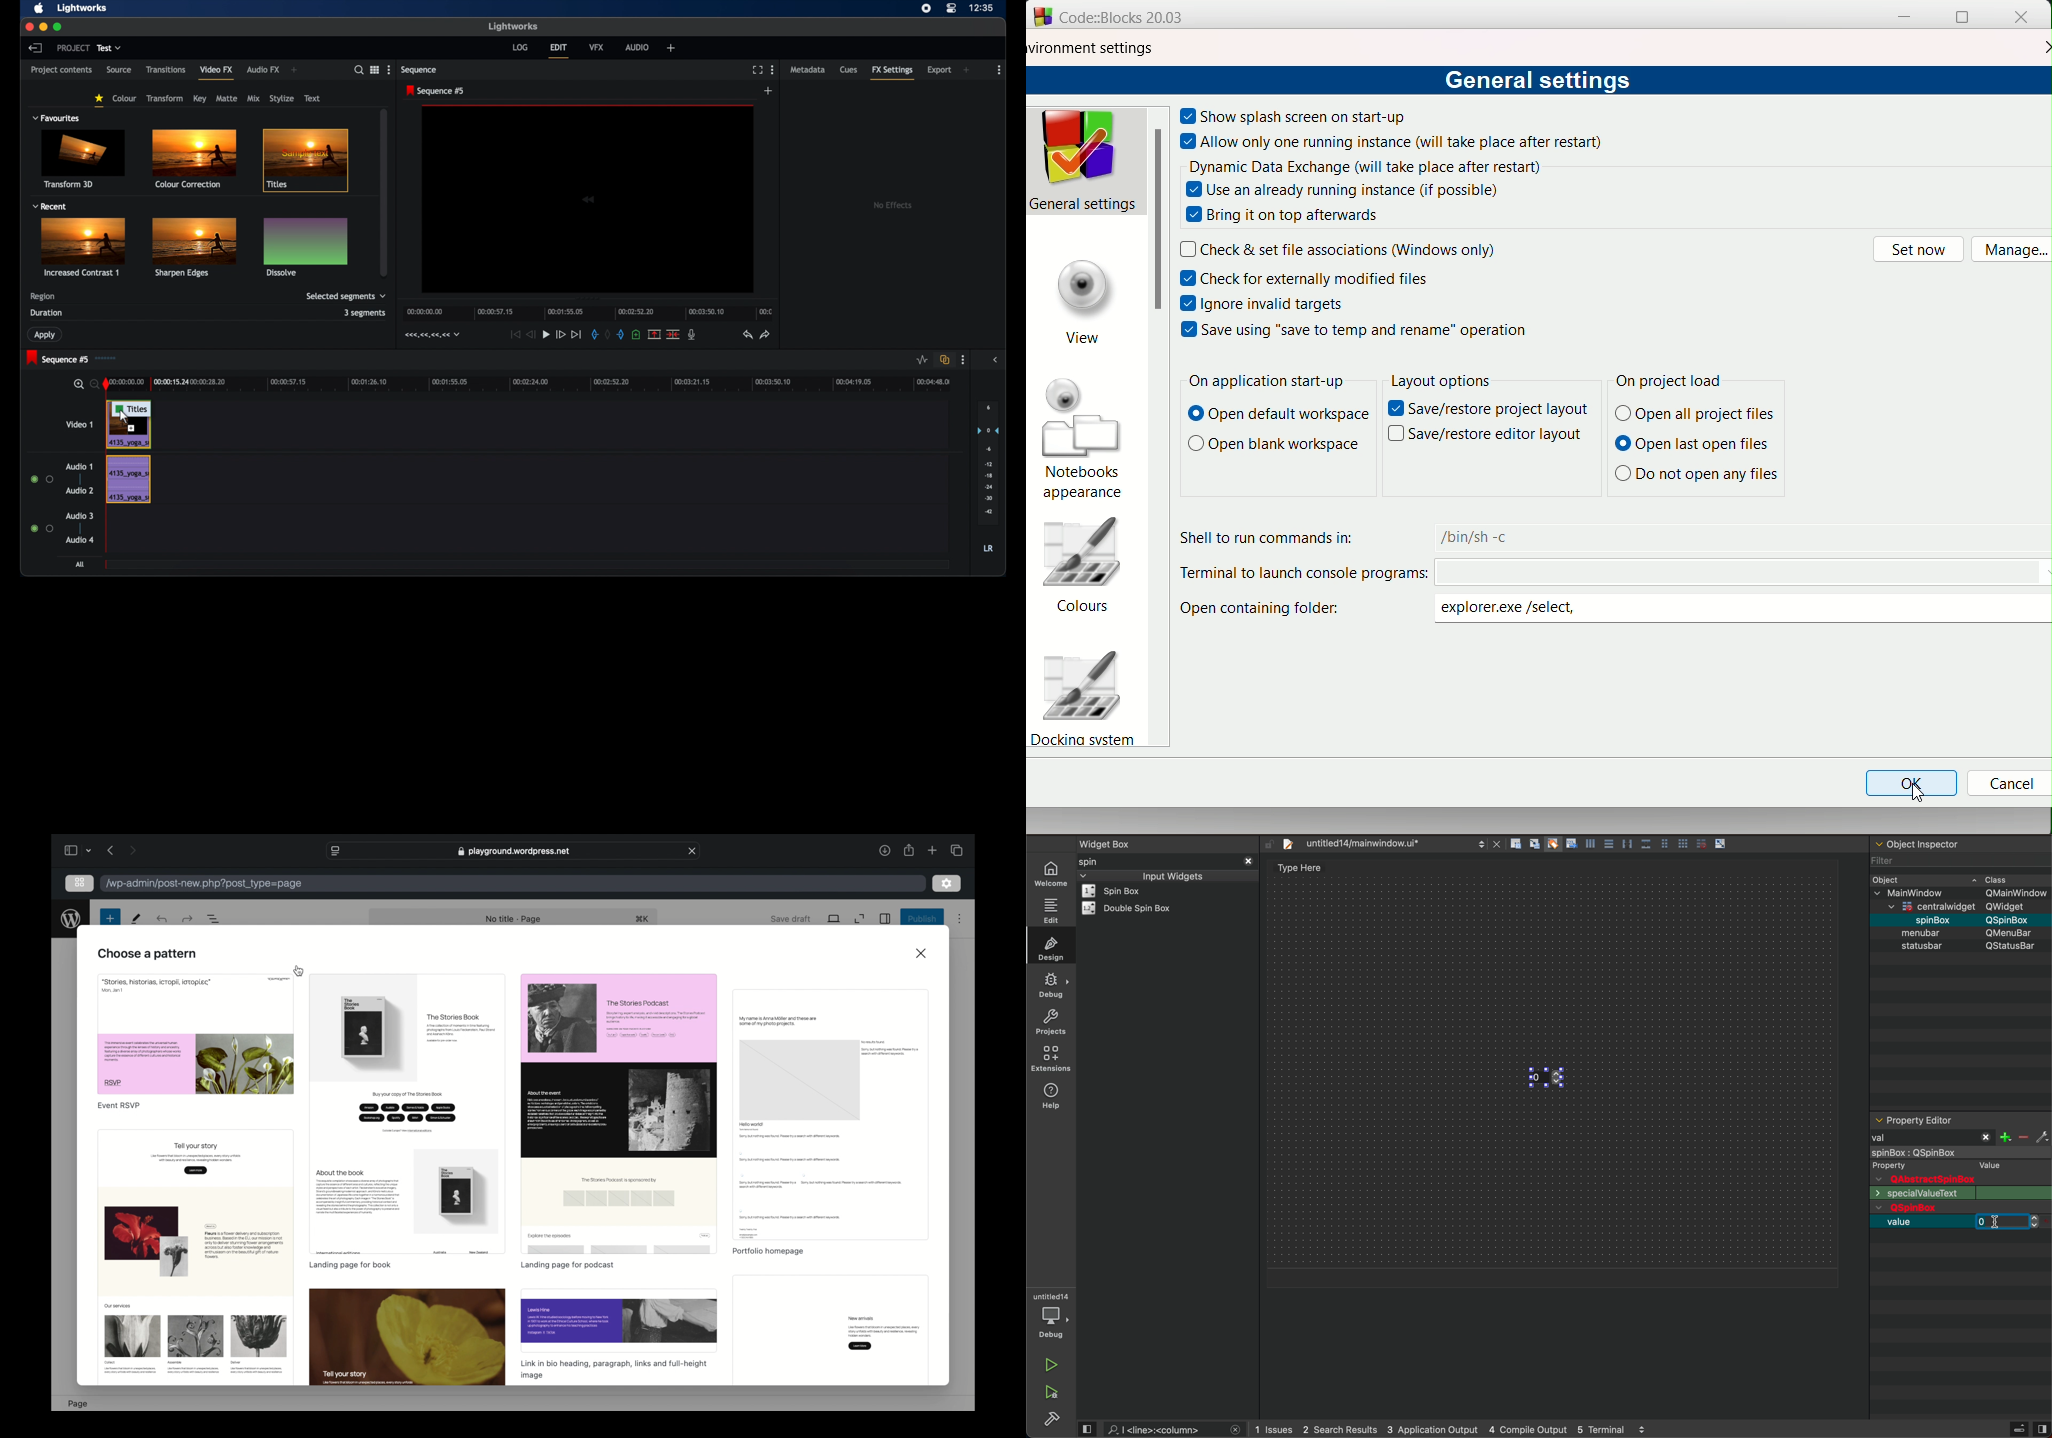 This screenshot has width=2072, height=1456. What do you see at coordinates (79, 516) in the screenshot?
I see `audio 3` at bounding box center [79, 516].